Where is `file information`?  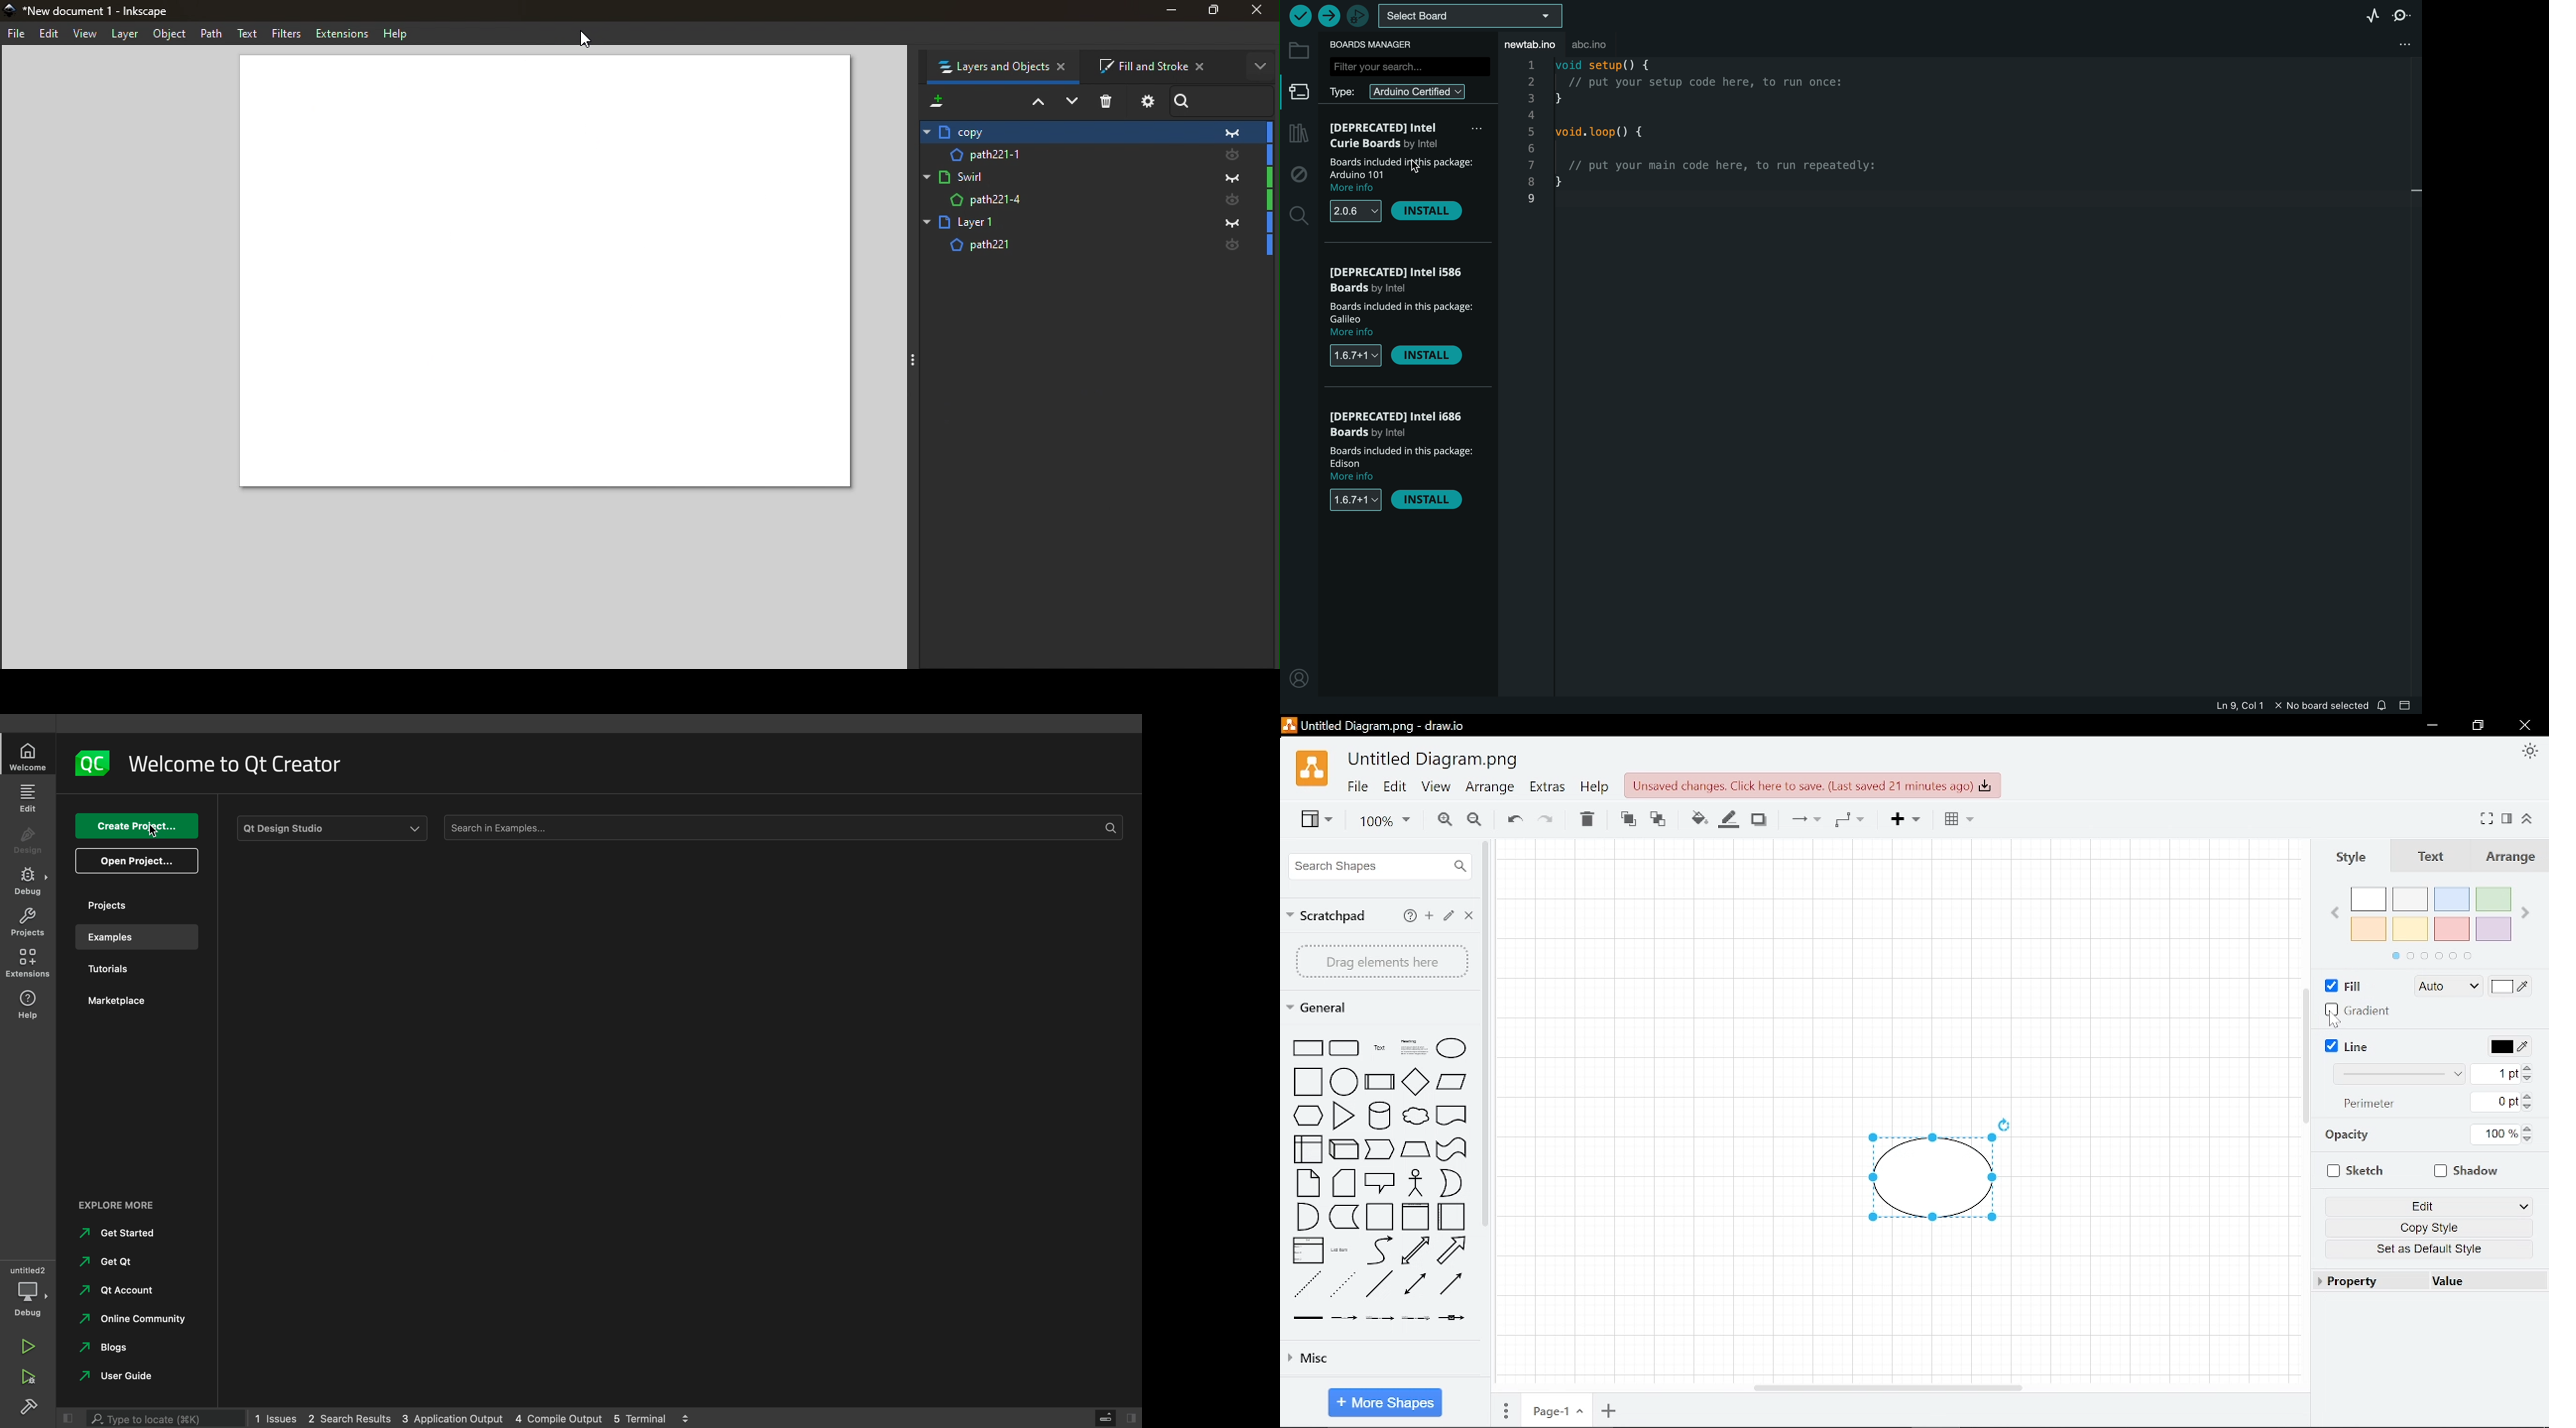 file information is located at coordinates (2287, 705).